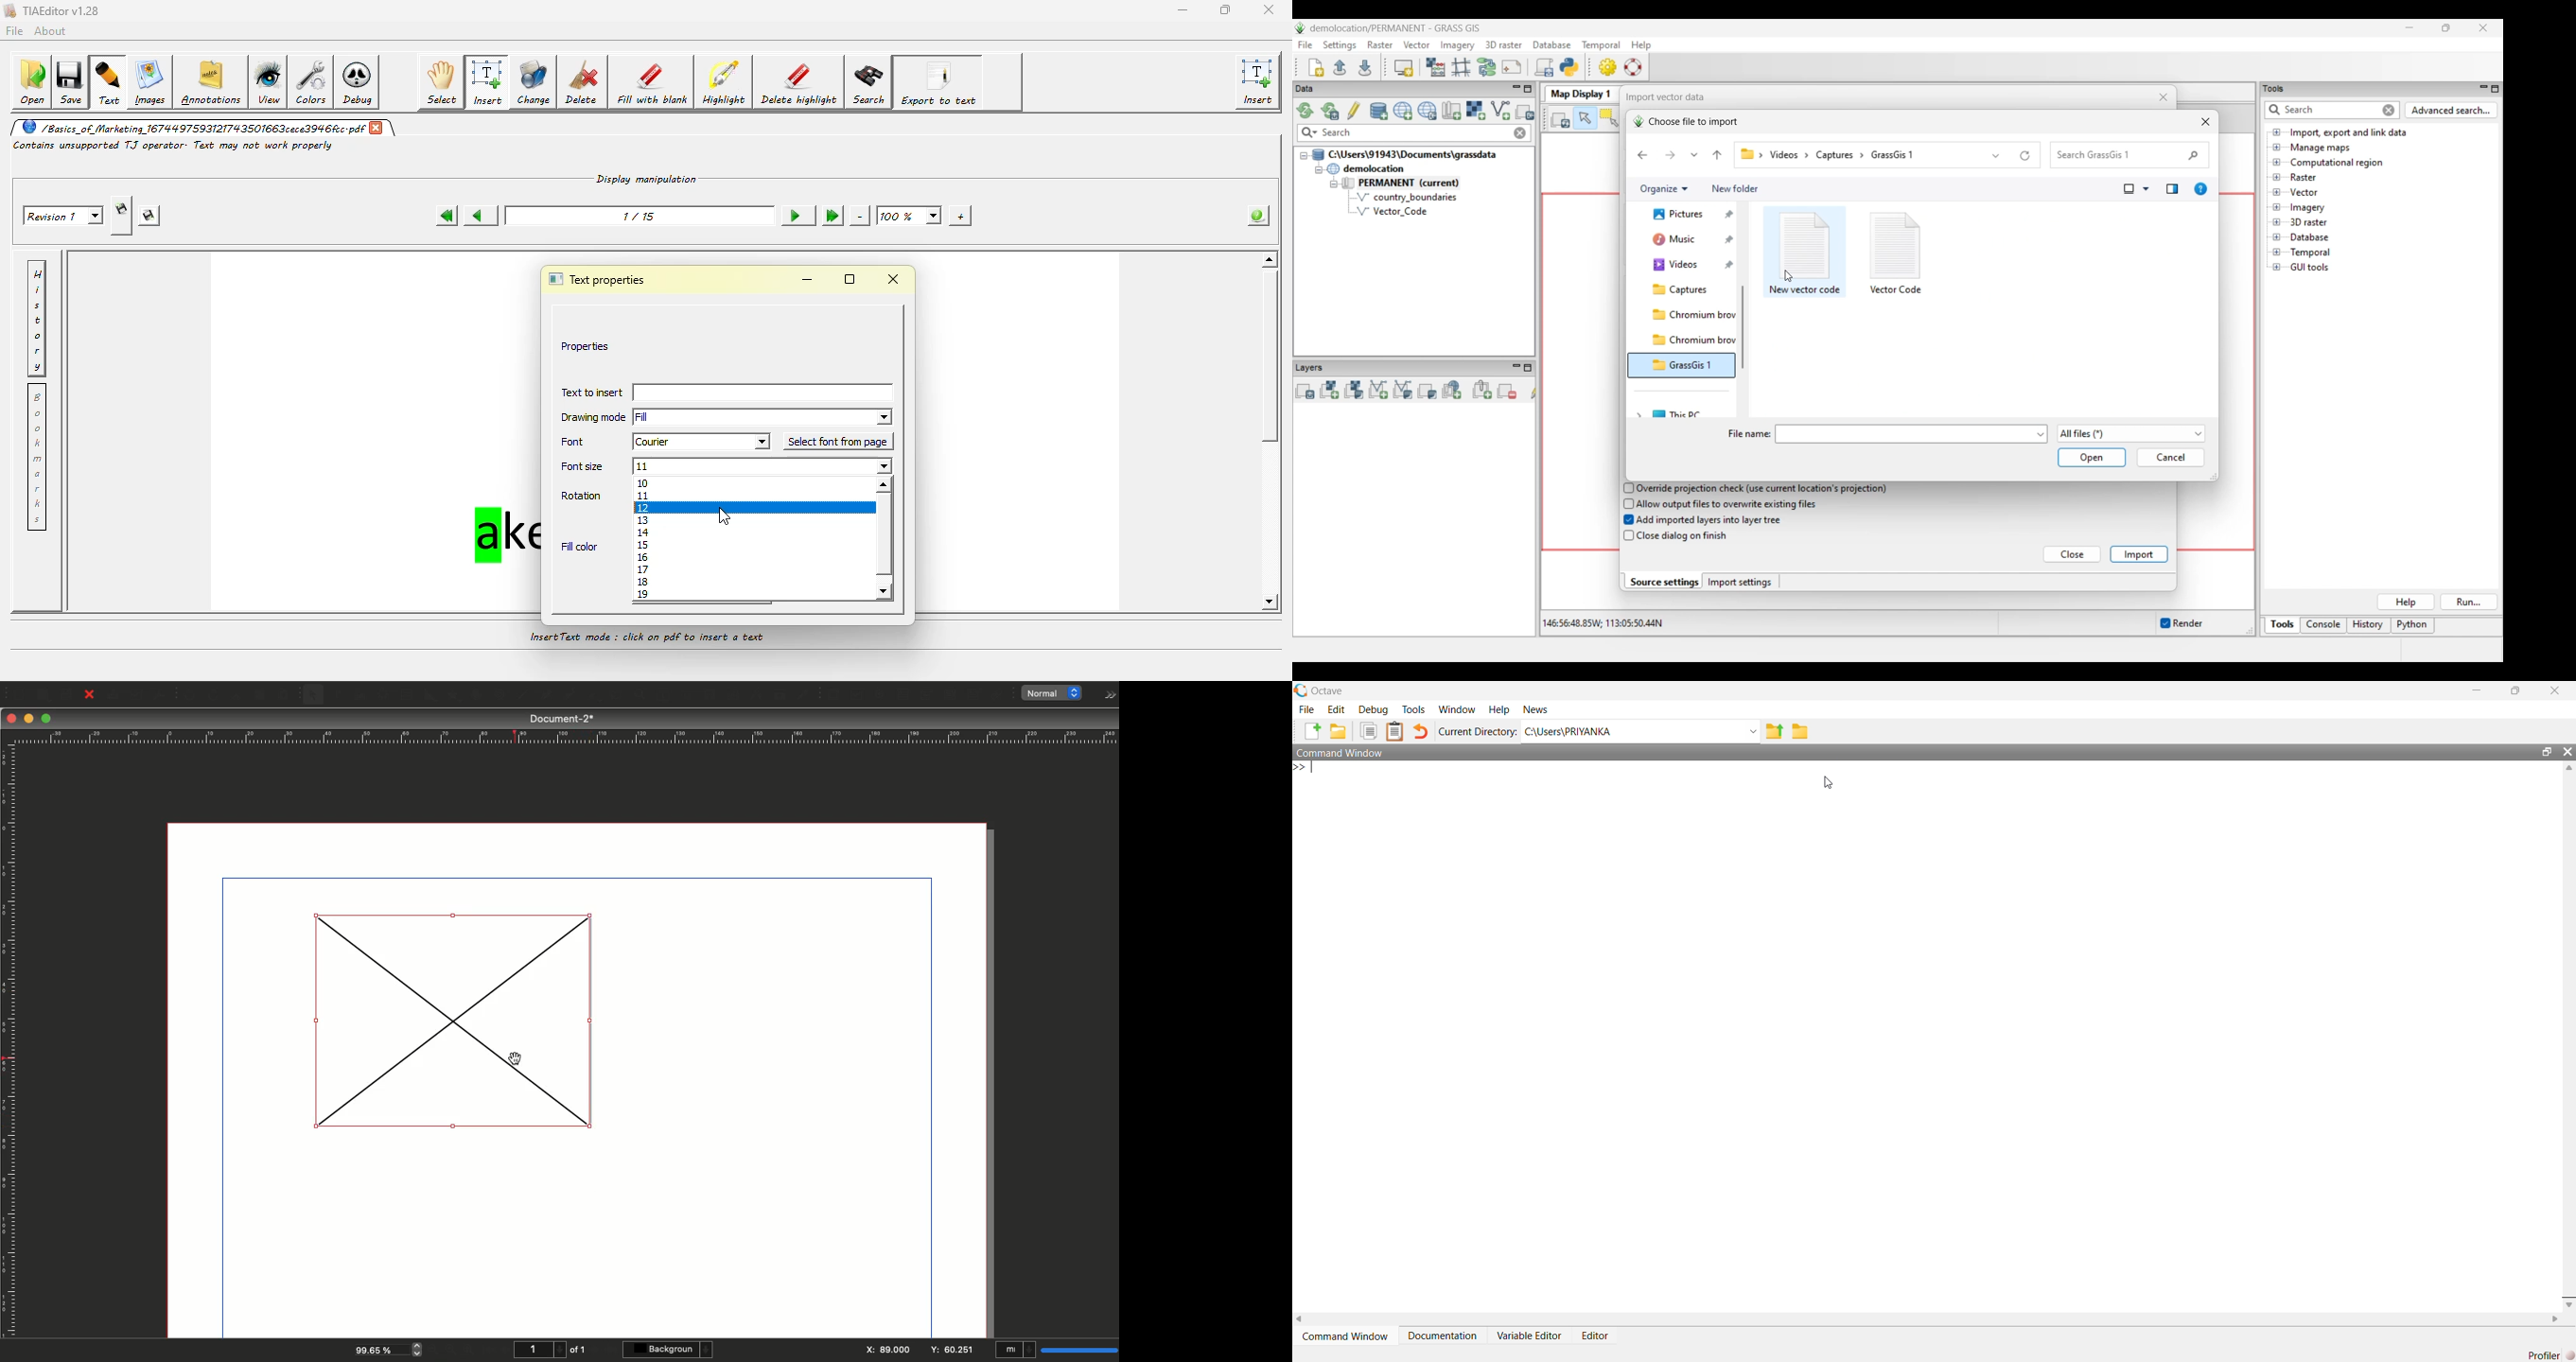 The height and width of the screenshot is (1372, 2576). What do you see at coordinates (337, 697) in the screenshot?
I see `Text frame` at bounding box center [337, 697].